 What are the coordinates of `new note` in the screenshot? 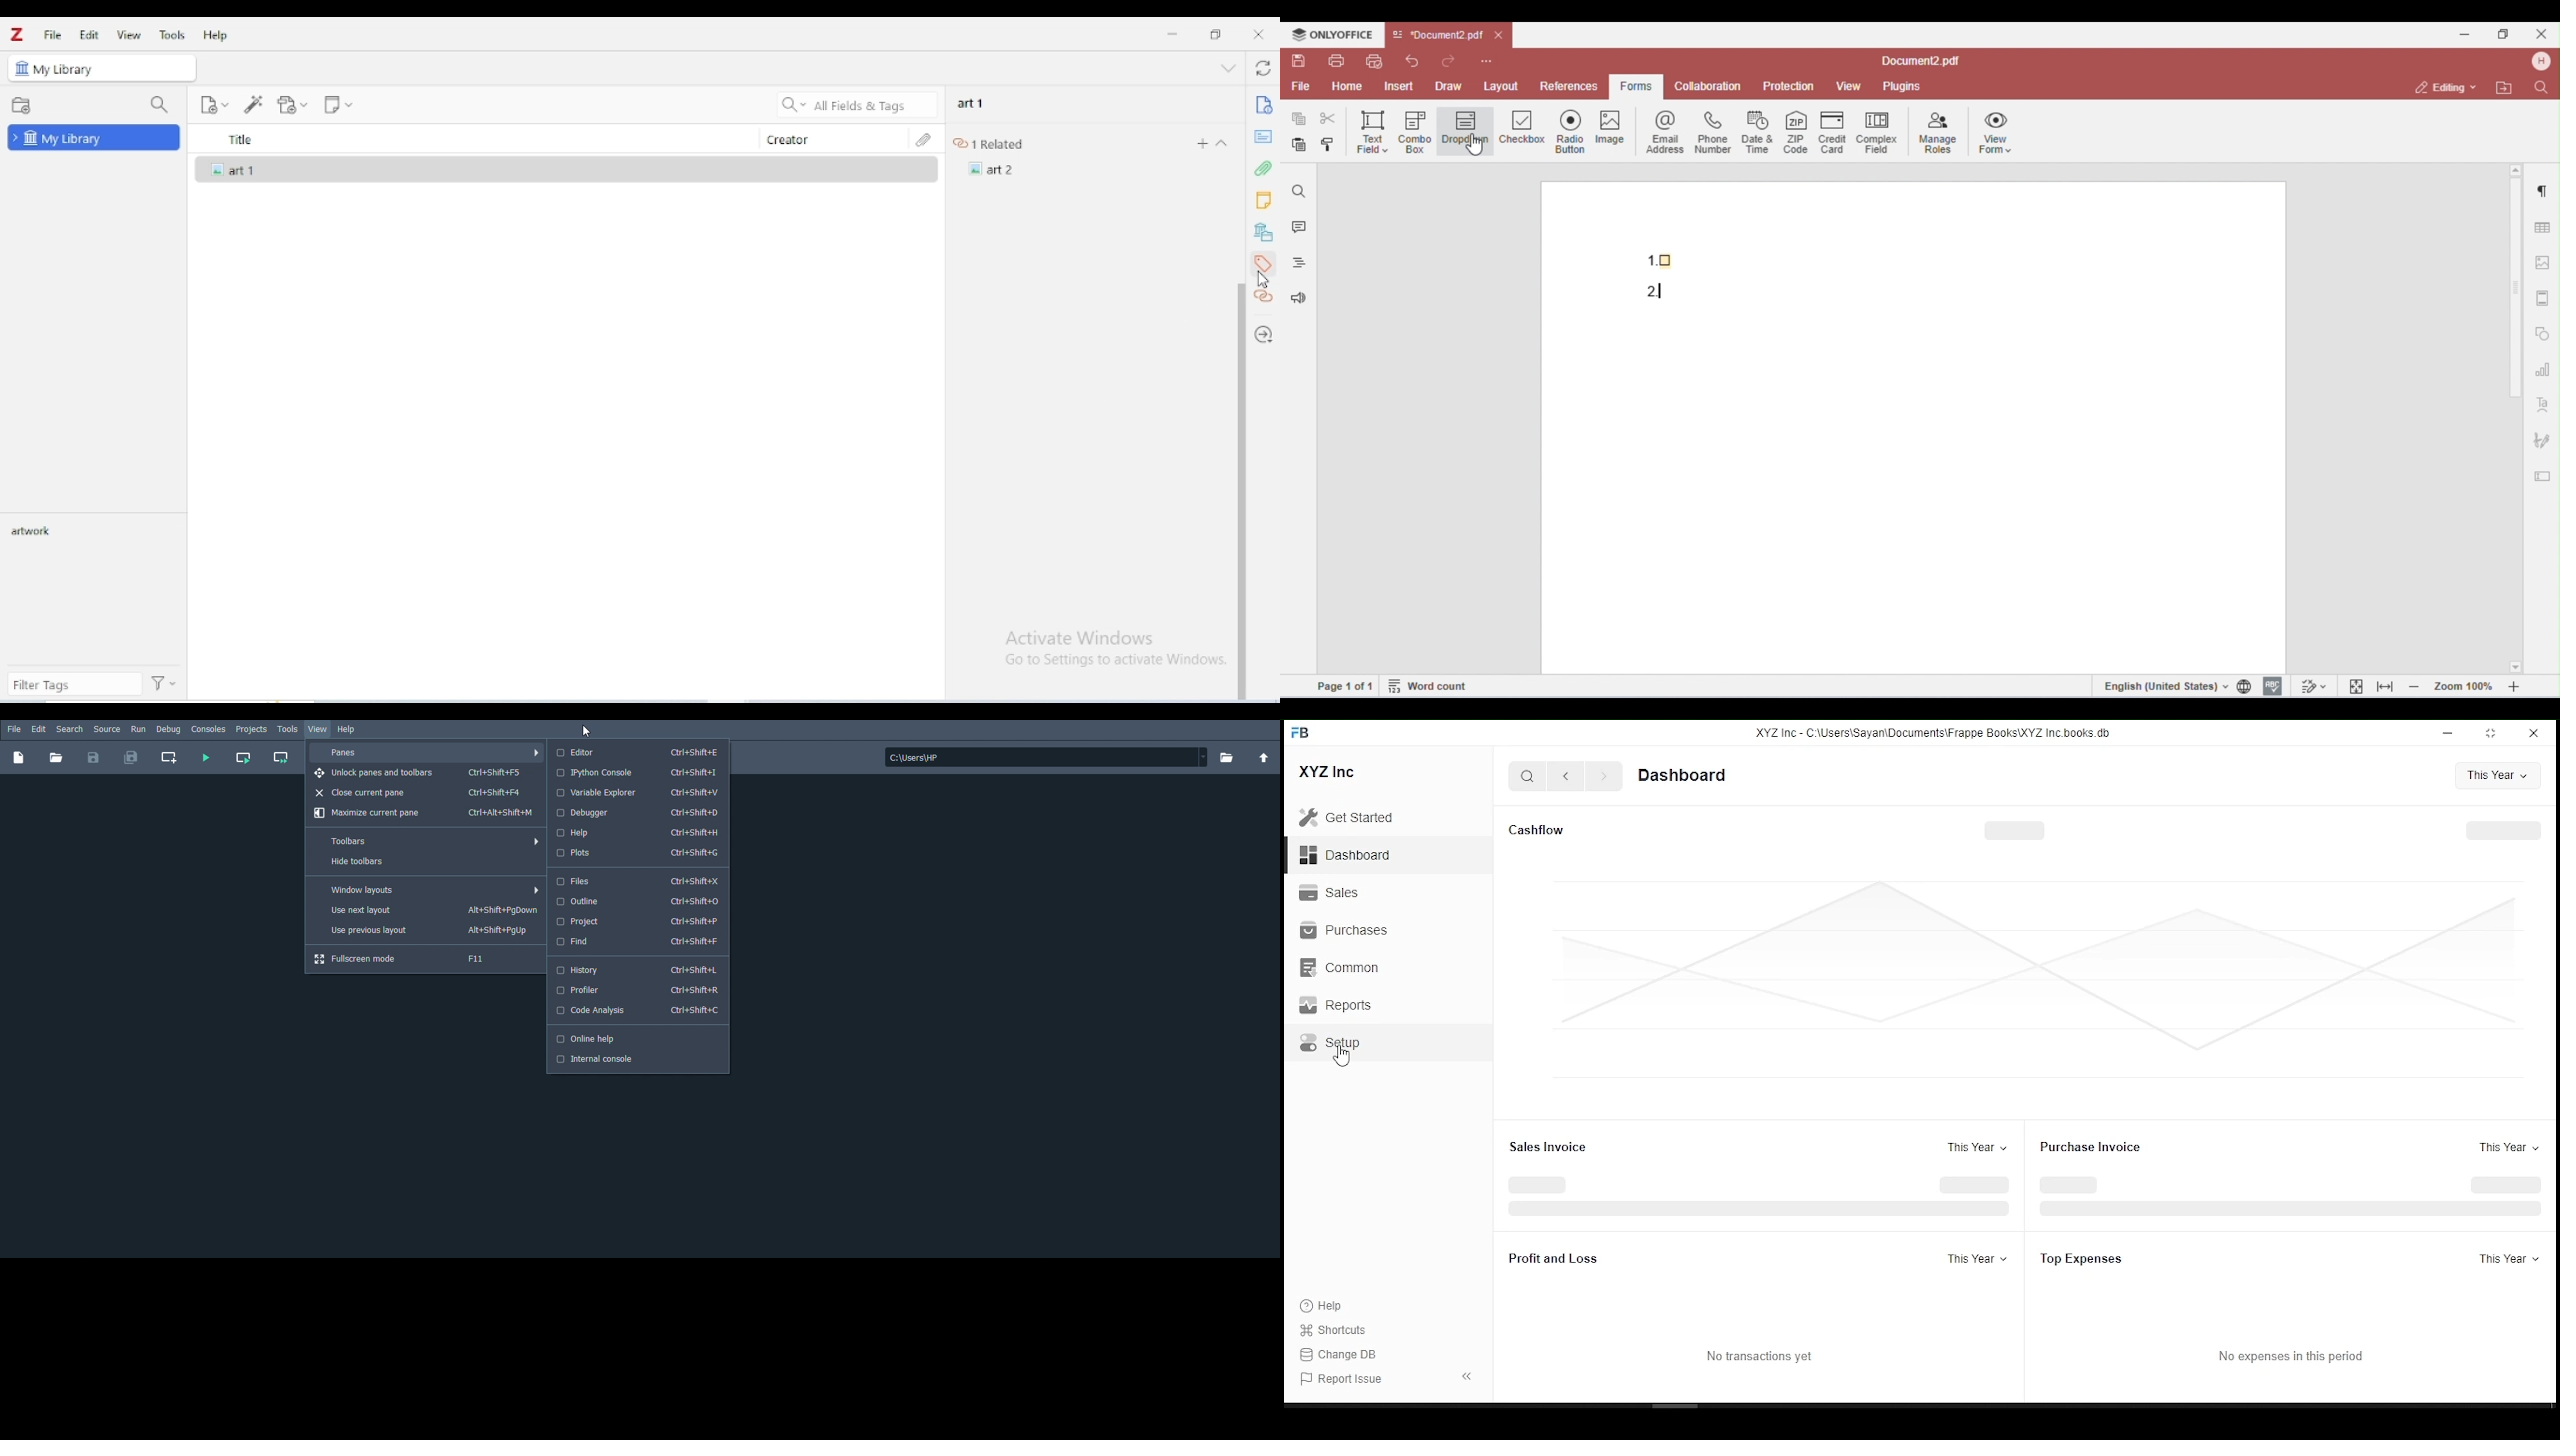 It's located at (338, 105).